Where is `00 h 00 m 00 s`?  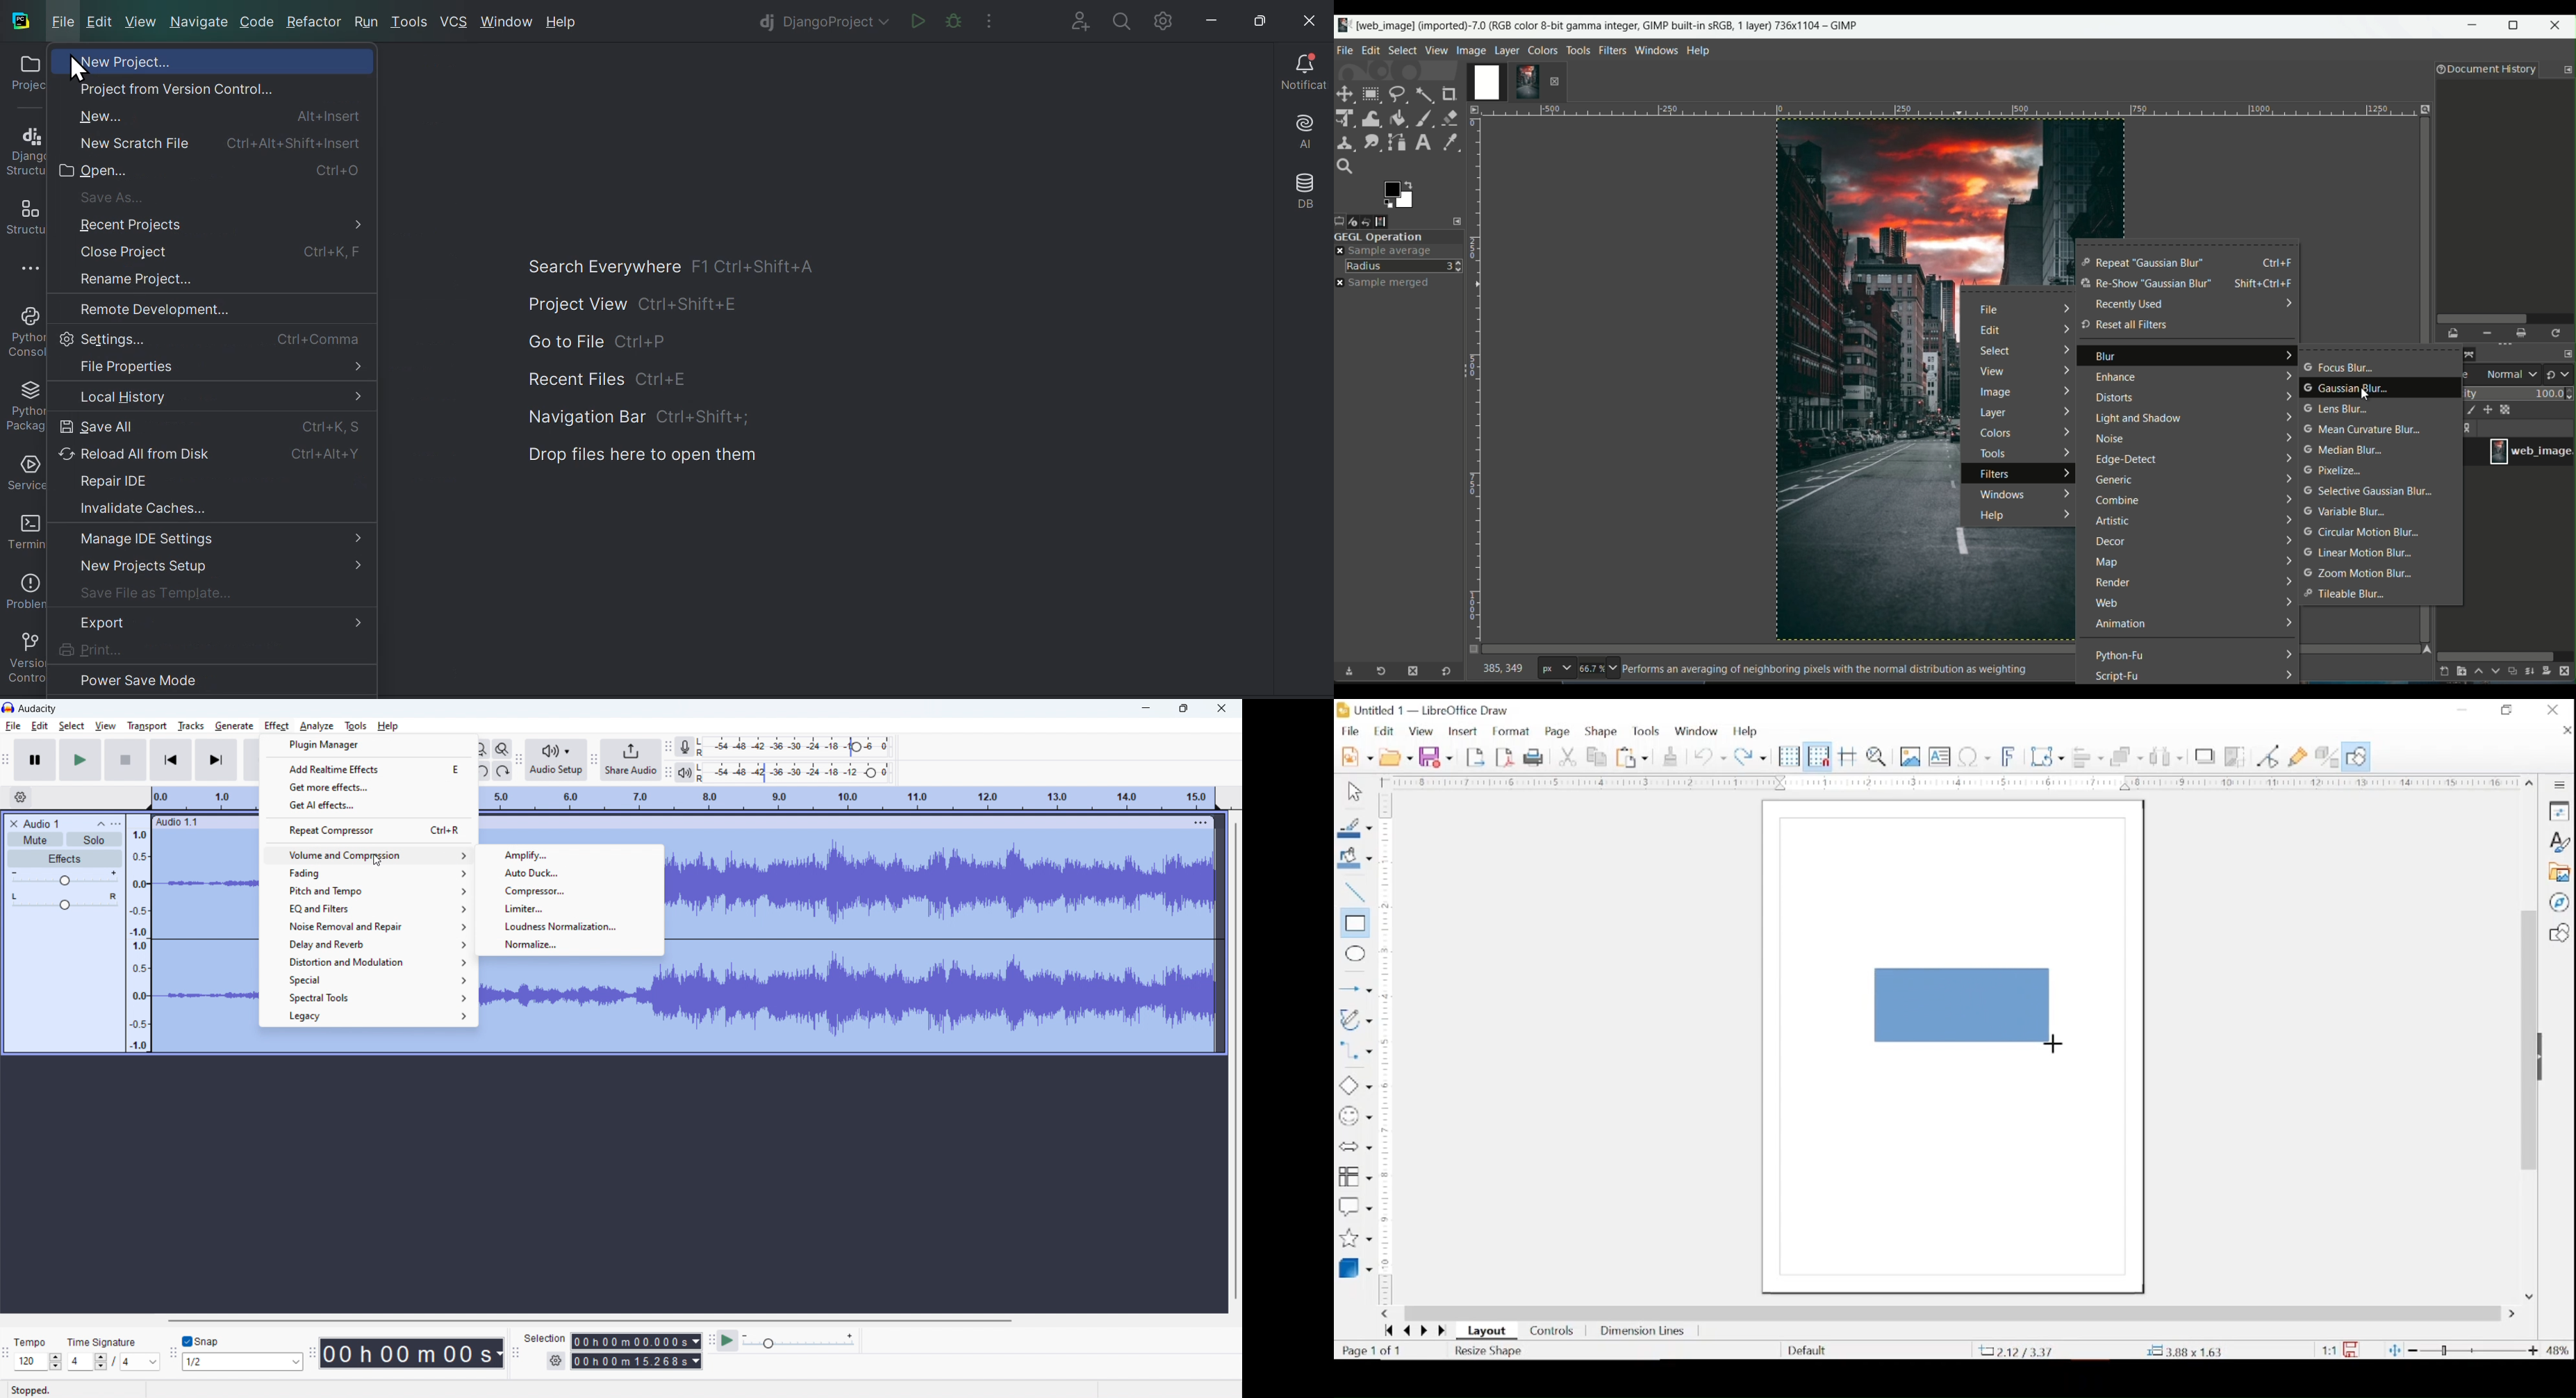 00 h 00 m 00 s is located at coordinates (412, 1350).